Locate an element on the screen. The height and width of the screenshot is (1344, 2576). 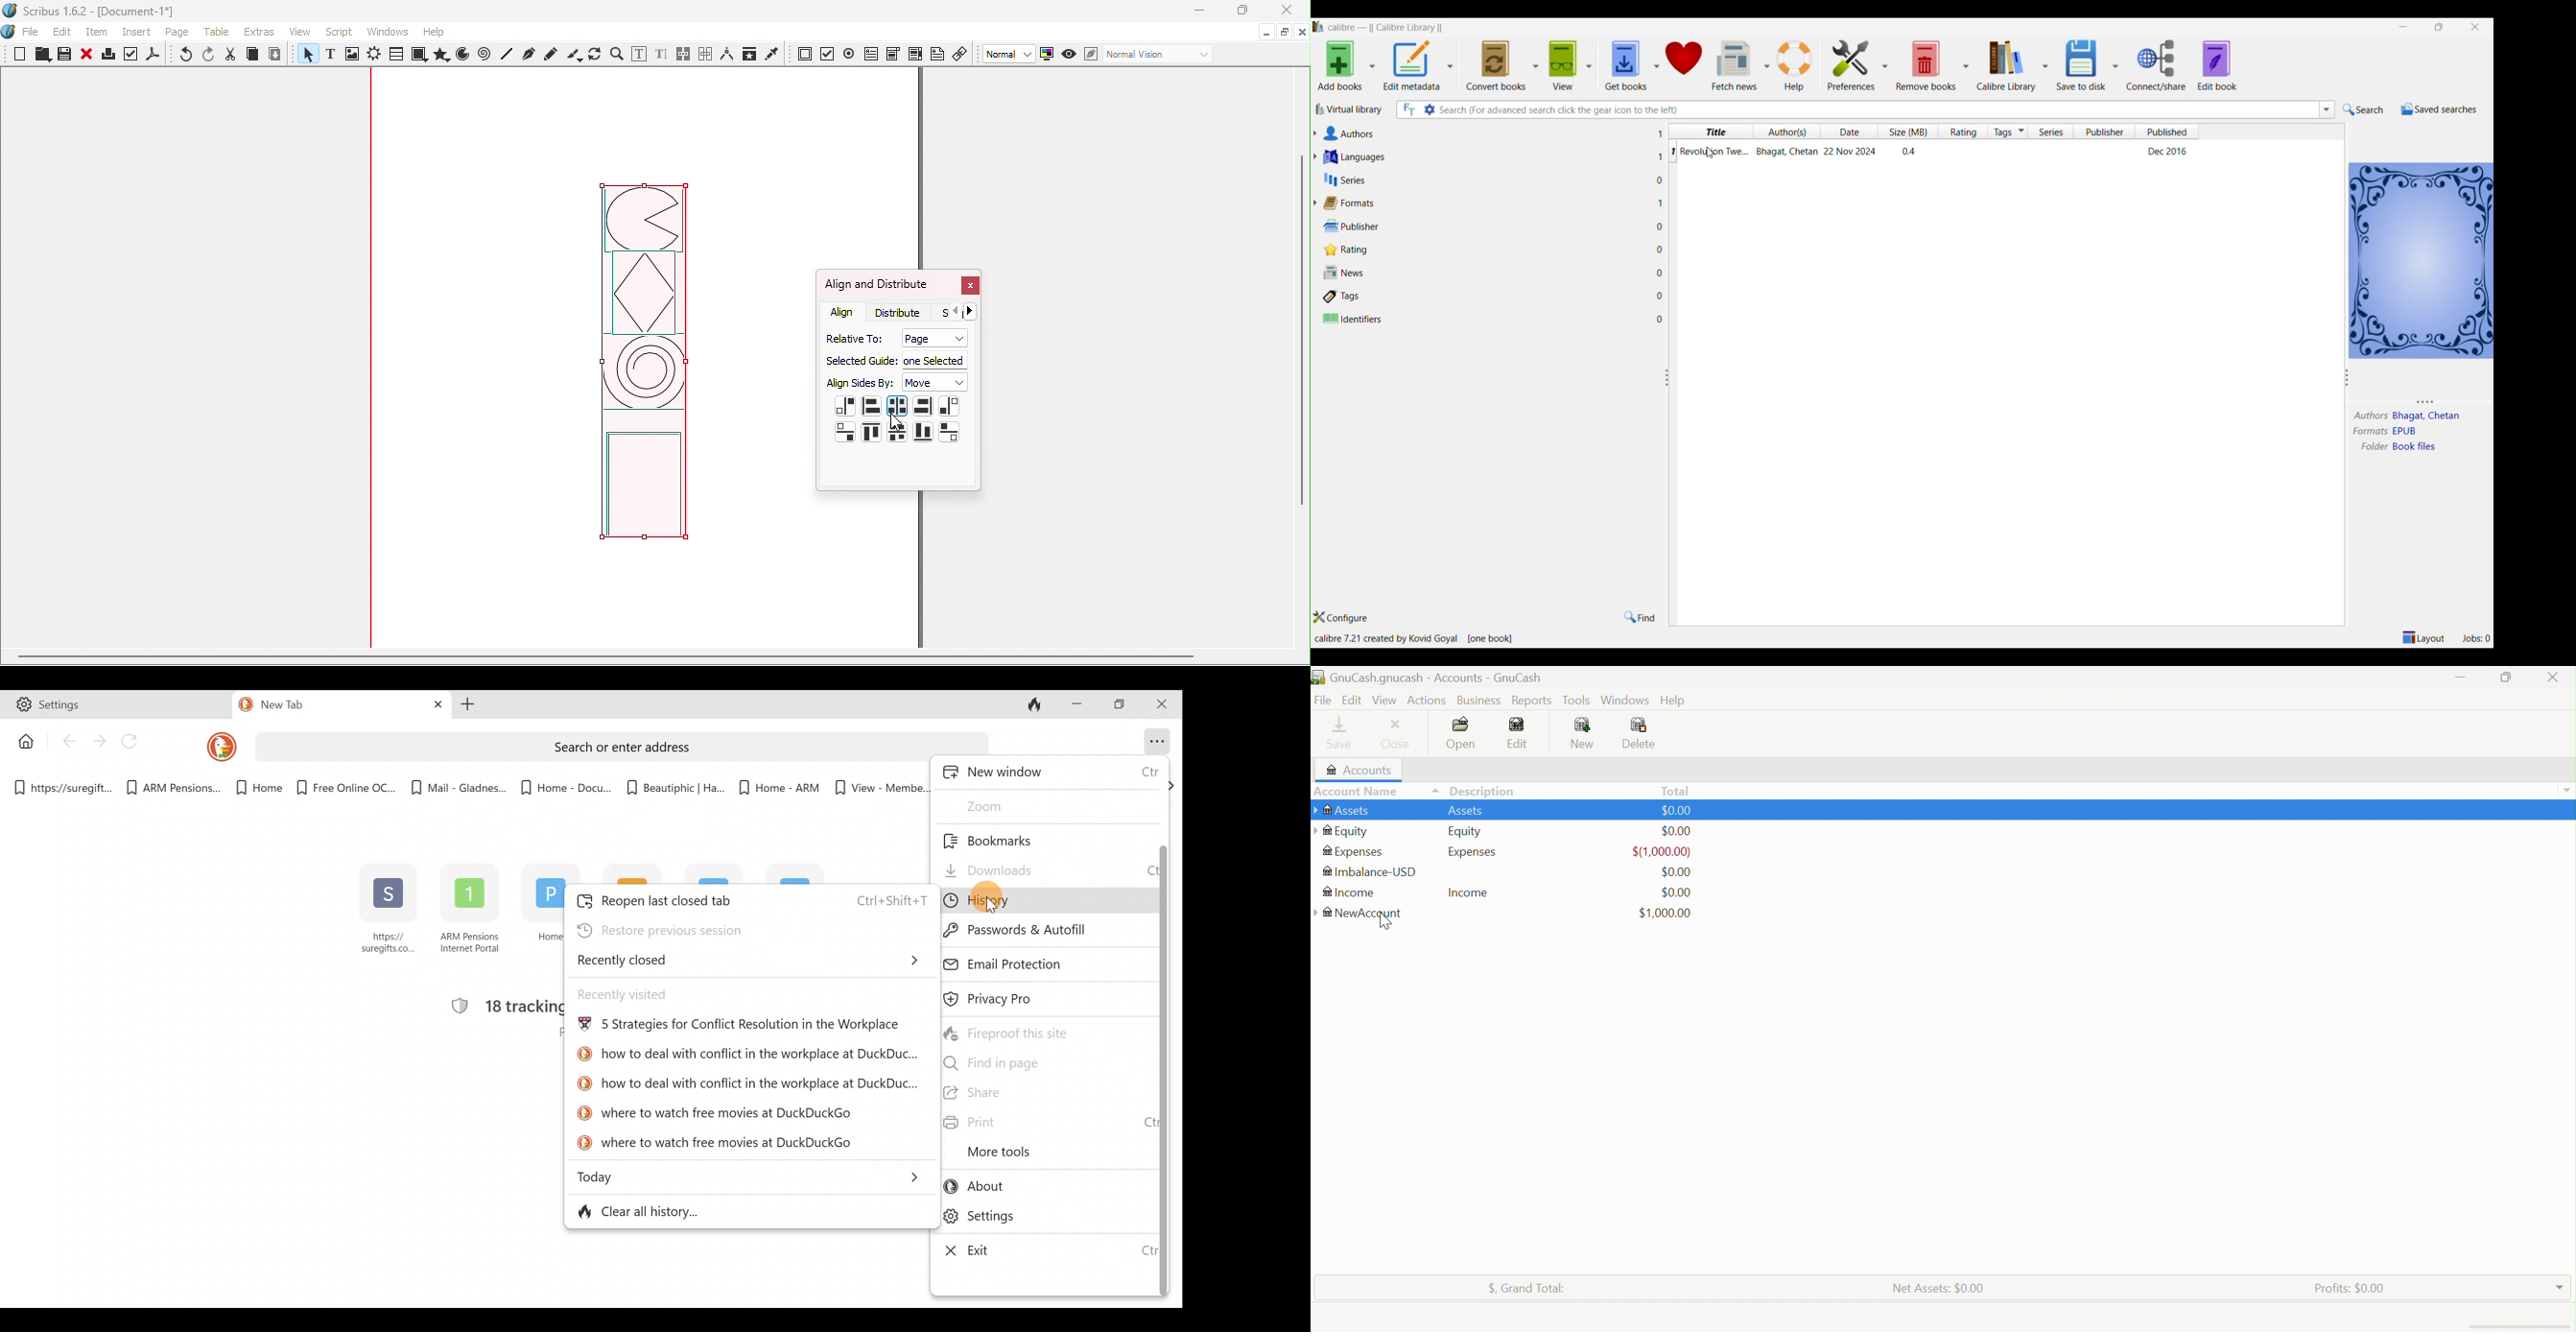
book details is located at coordinates (1939, 151).